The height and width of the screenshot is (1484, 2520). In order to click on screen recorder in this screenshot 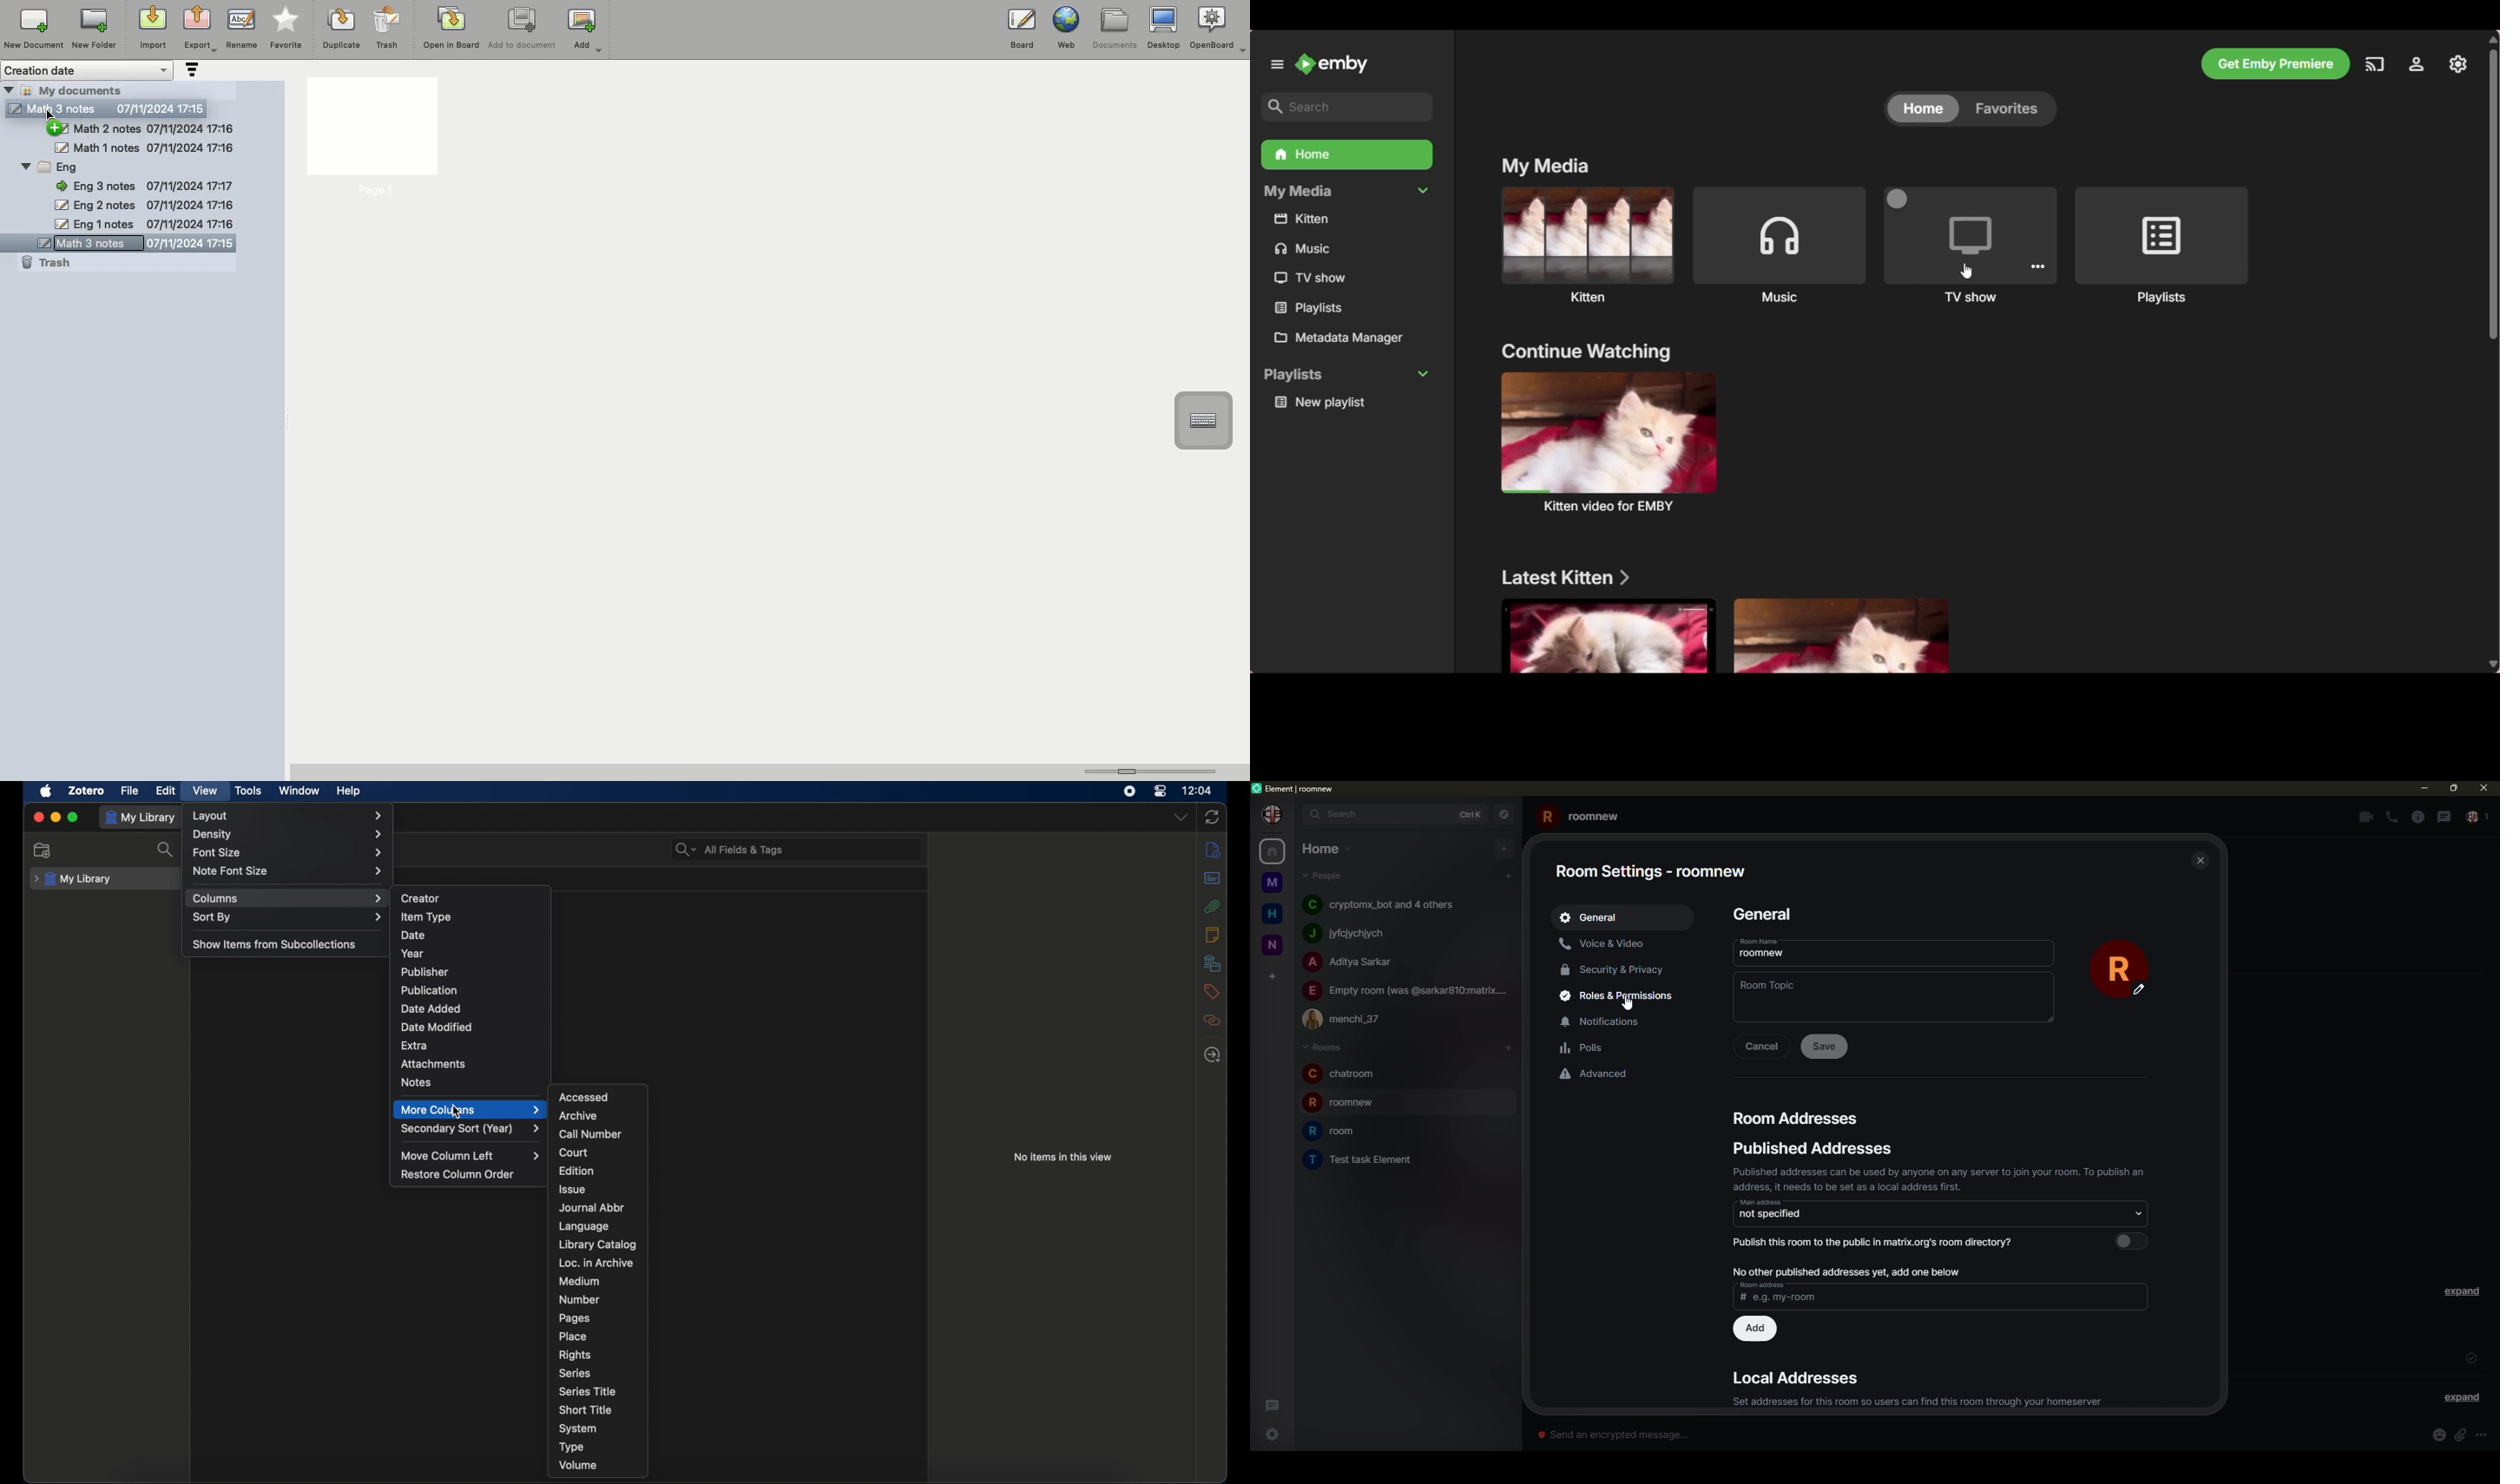, I will do `click(1130, 791)`.